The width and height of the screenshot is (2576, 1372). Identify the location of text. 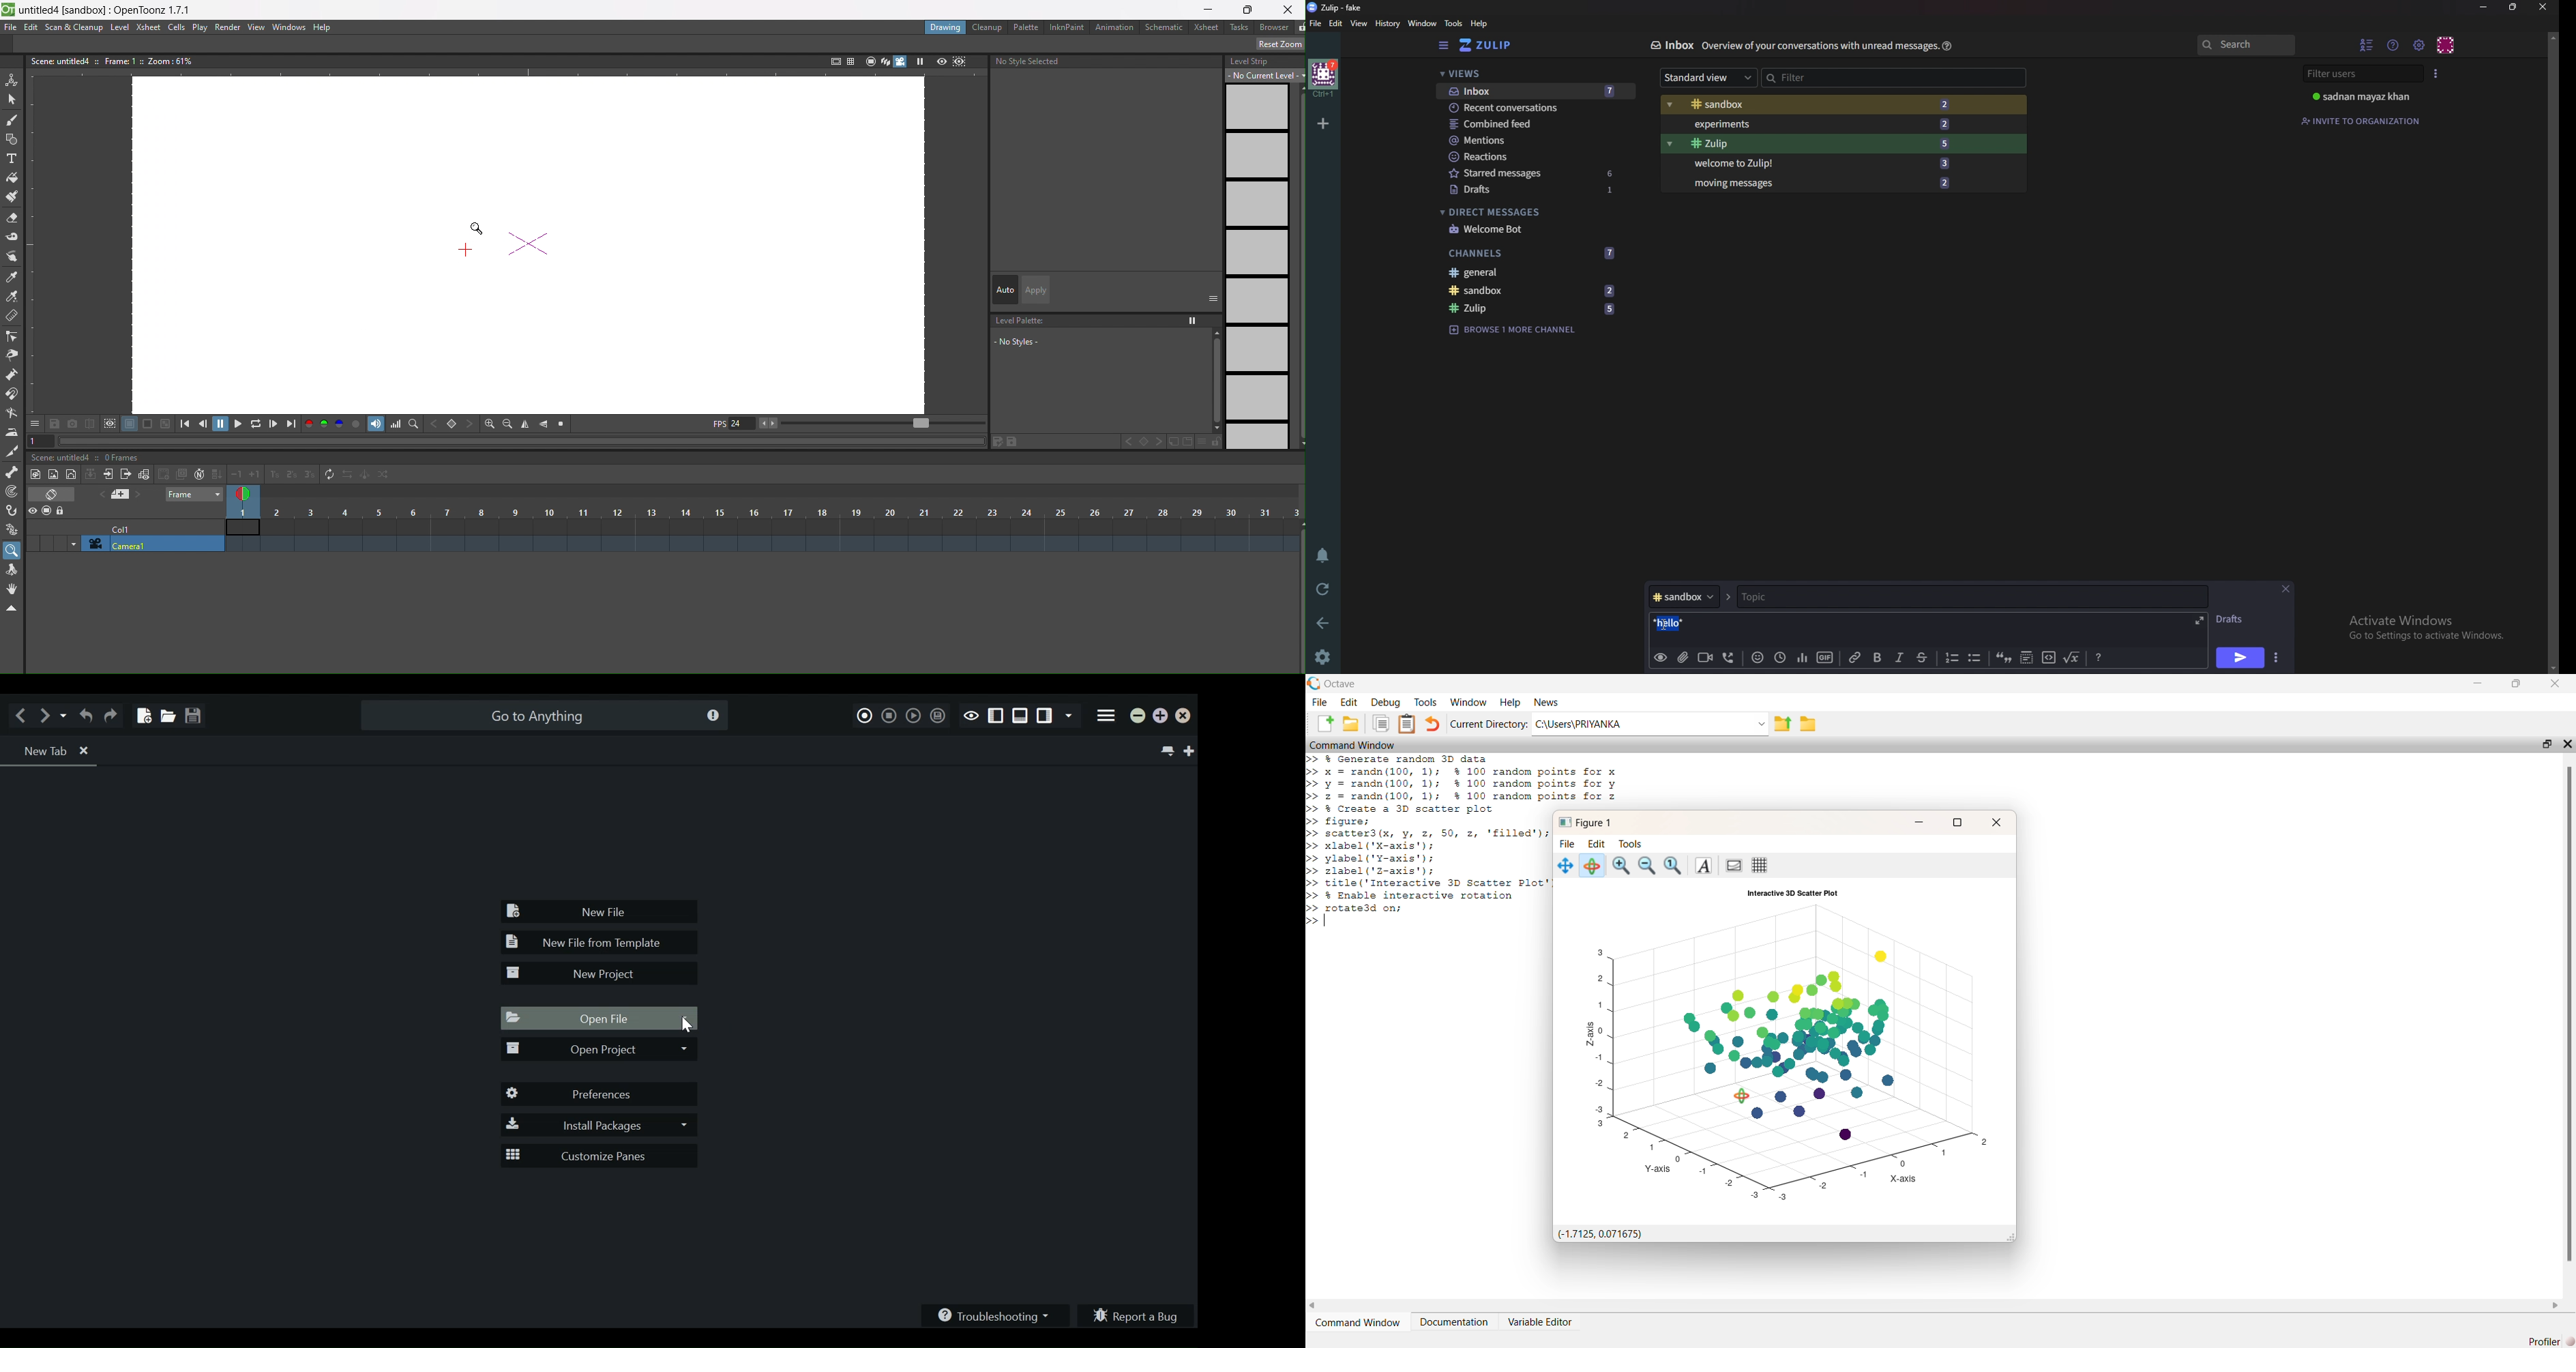
(88, 457).